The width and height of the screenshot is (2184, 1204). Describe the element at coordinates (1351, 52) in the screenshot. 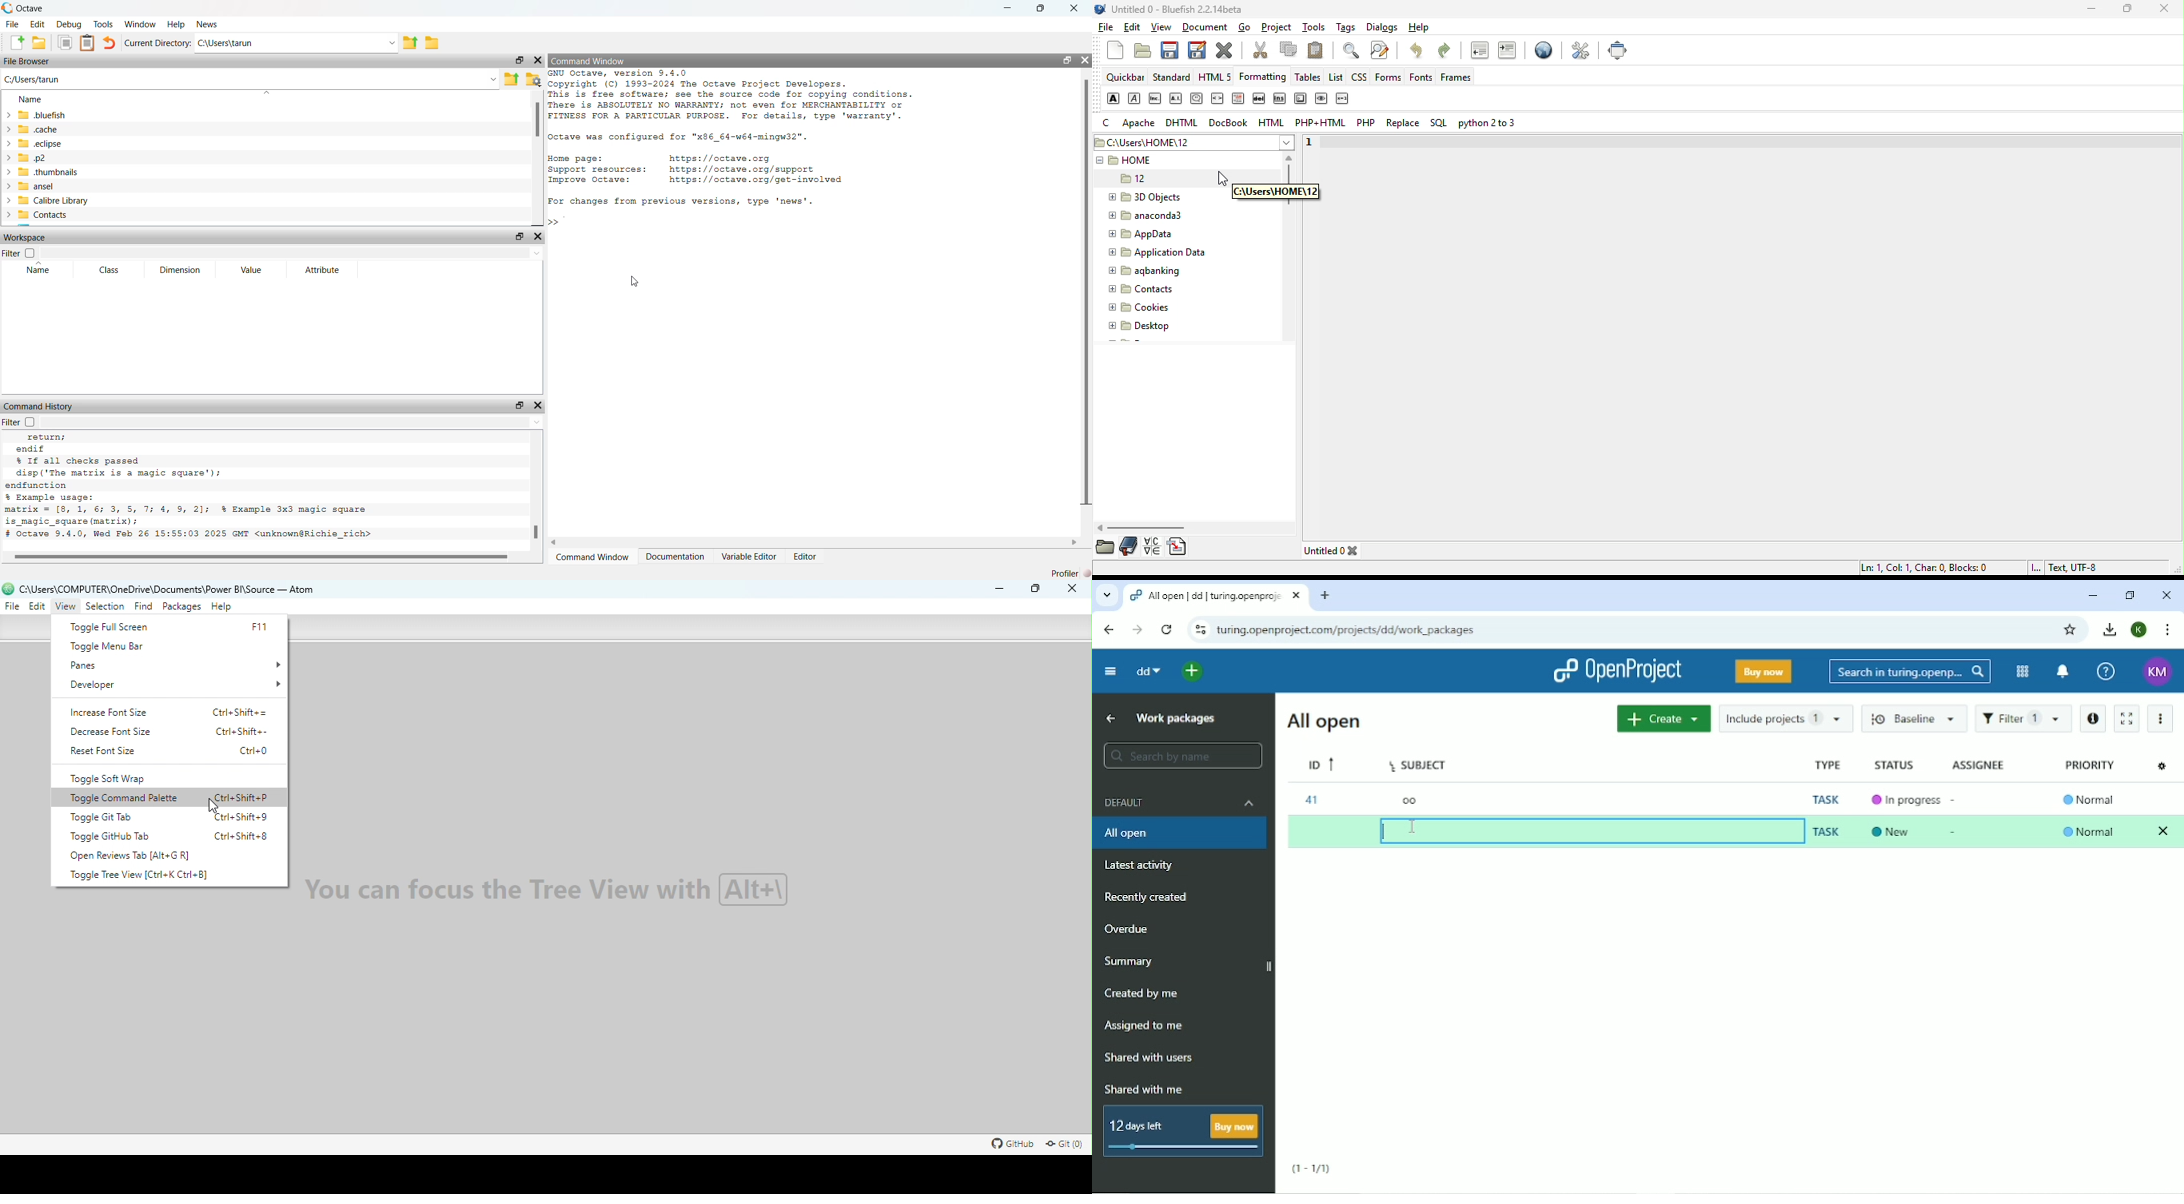

I see `show find bar` at that location.